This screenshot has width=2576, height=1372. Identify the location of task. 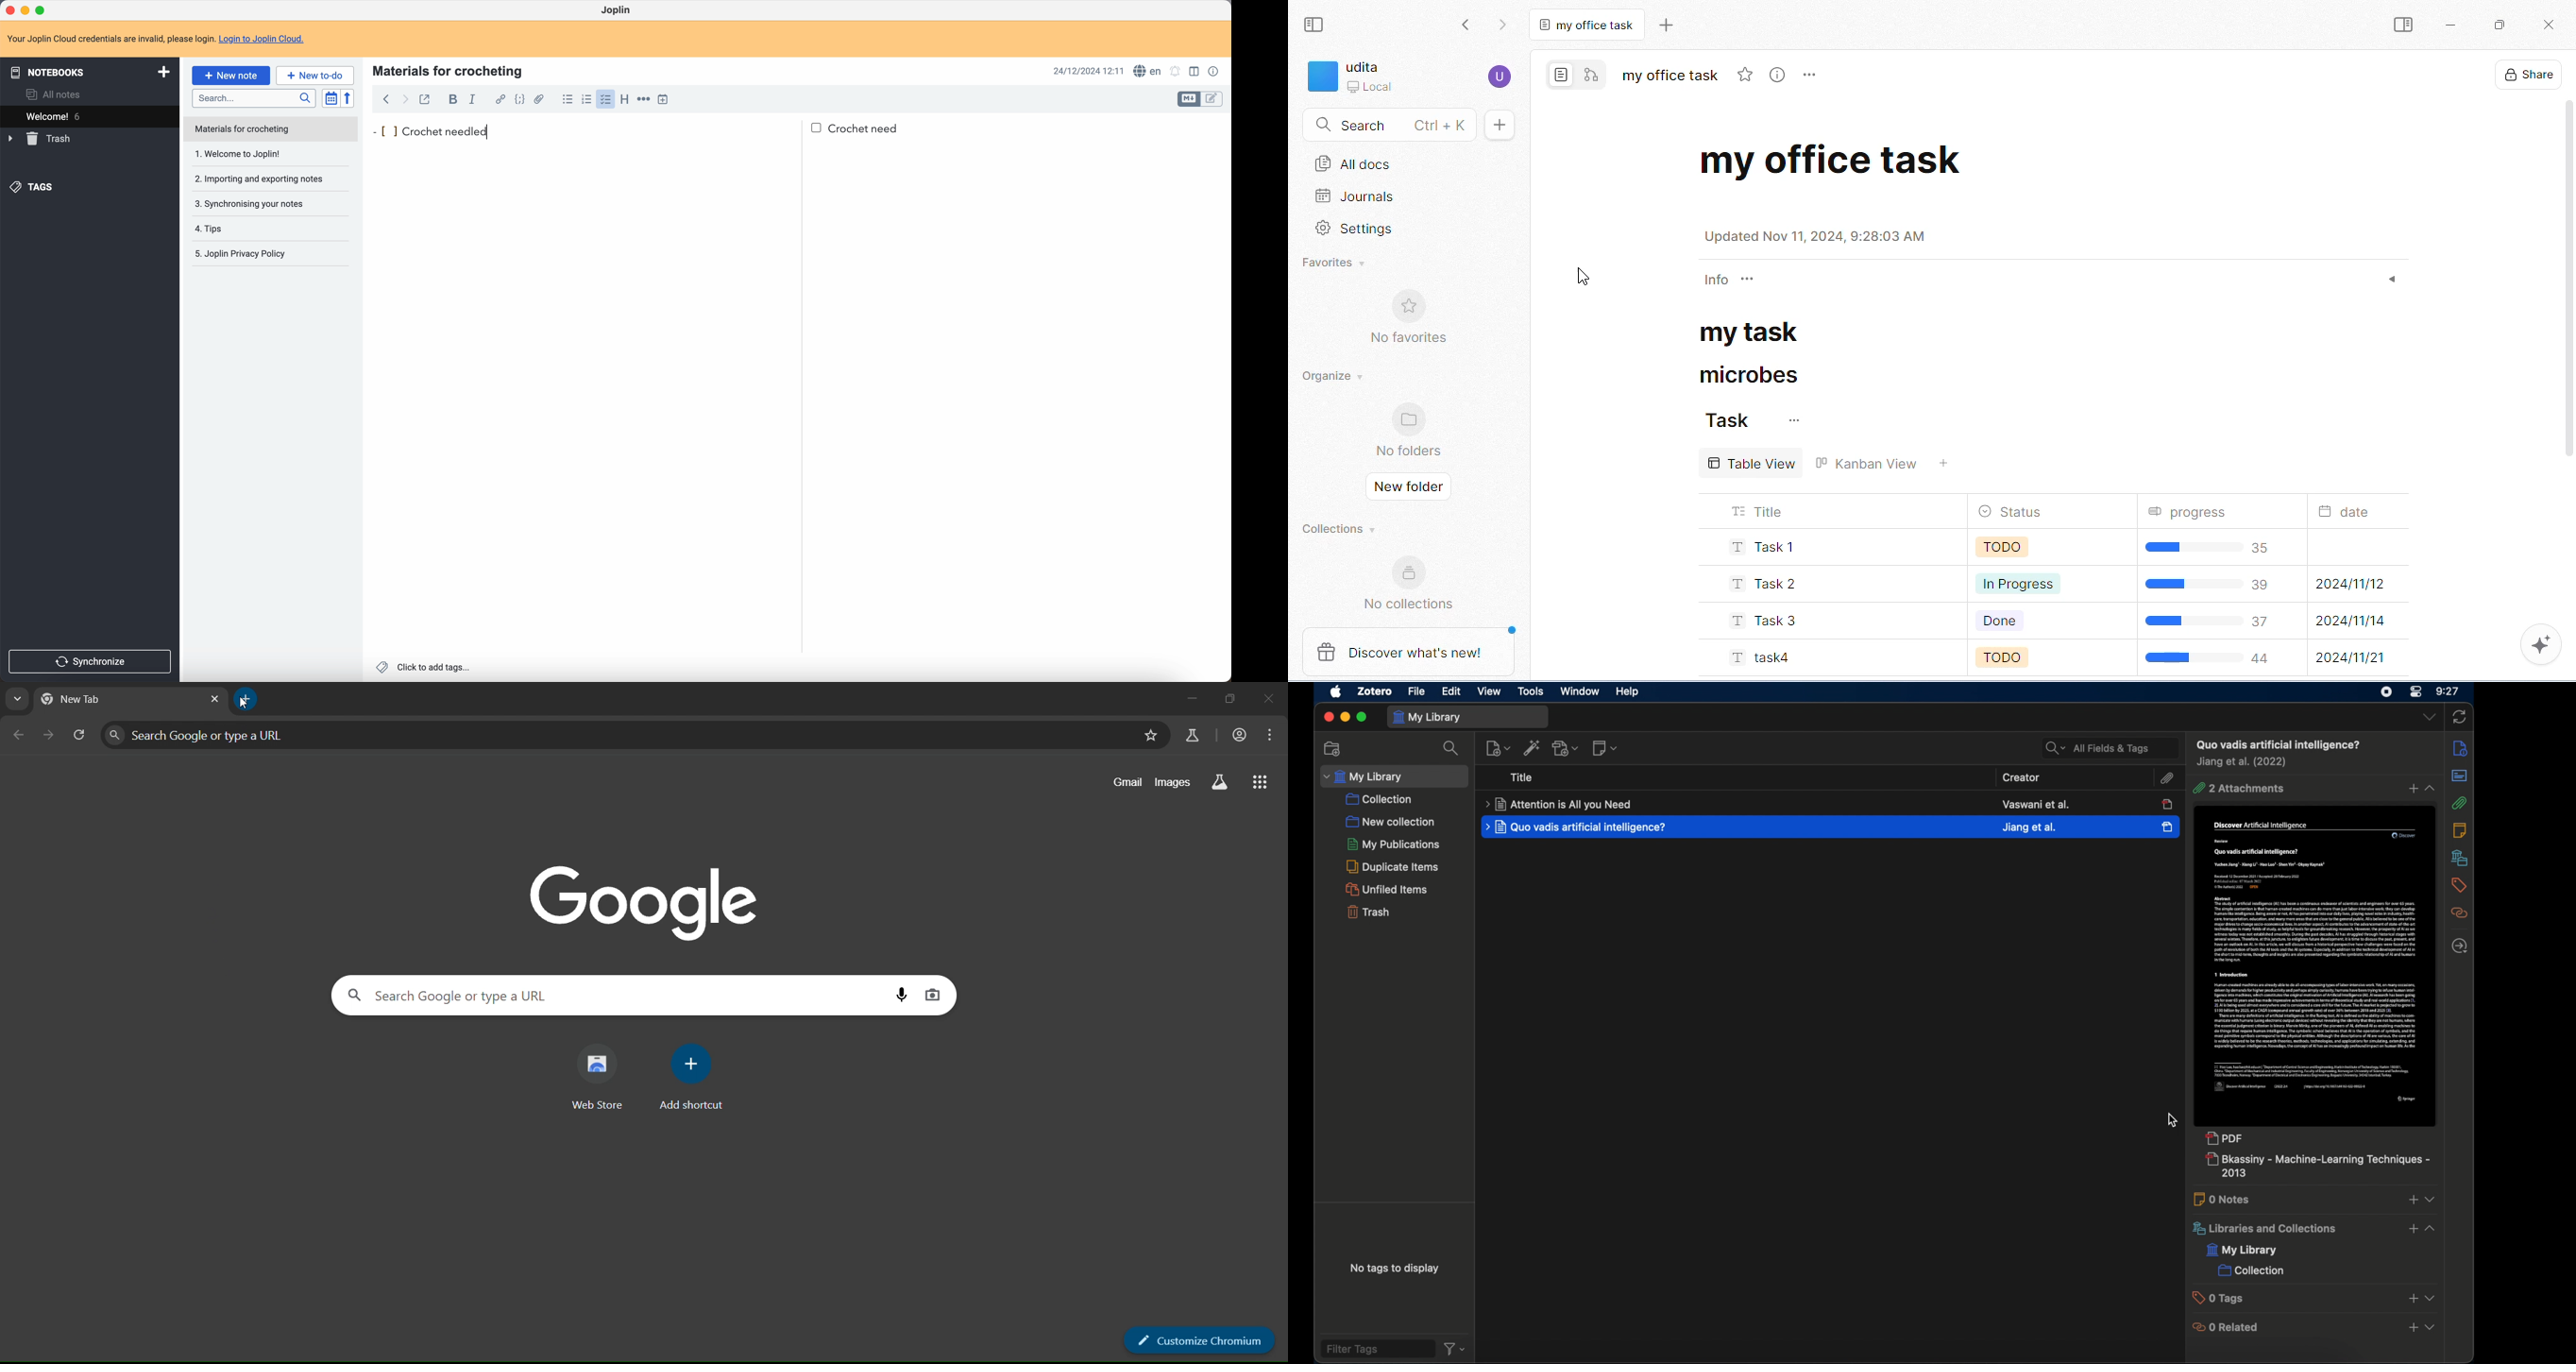
(1727, 421).